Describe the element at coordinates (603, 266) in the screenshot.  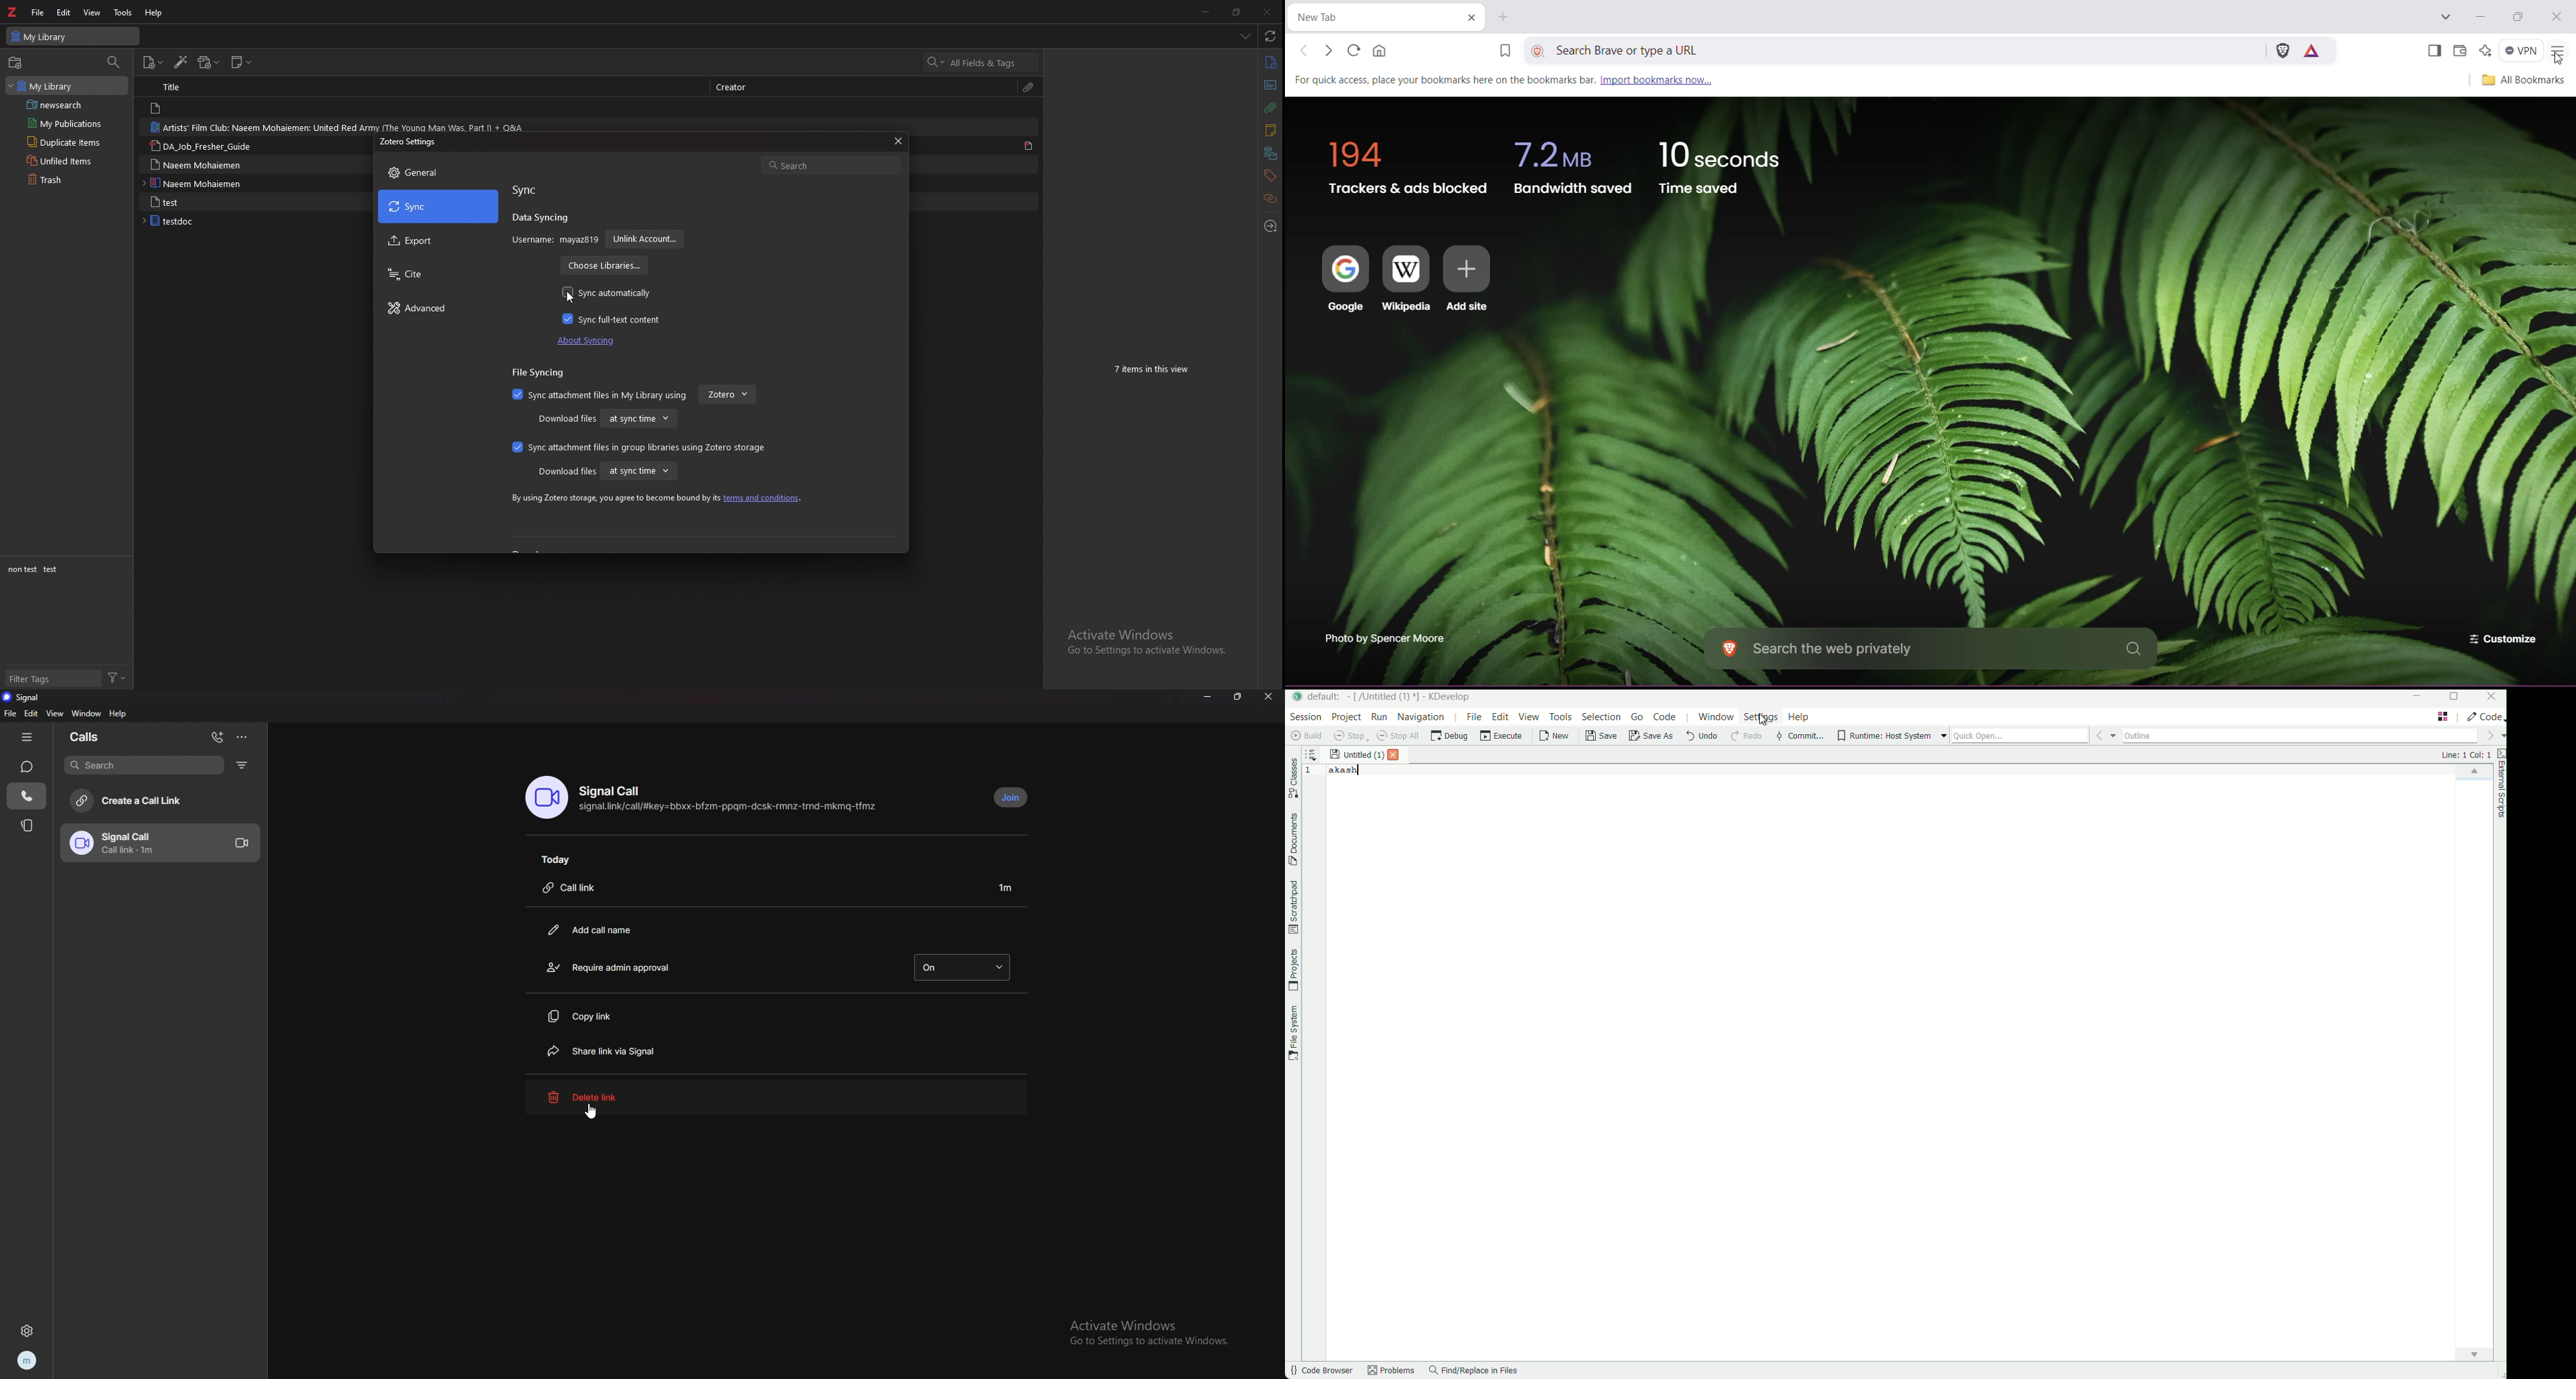
I see `choose libraries...` at that location.